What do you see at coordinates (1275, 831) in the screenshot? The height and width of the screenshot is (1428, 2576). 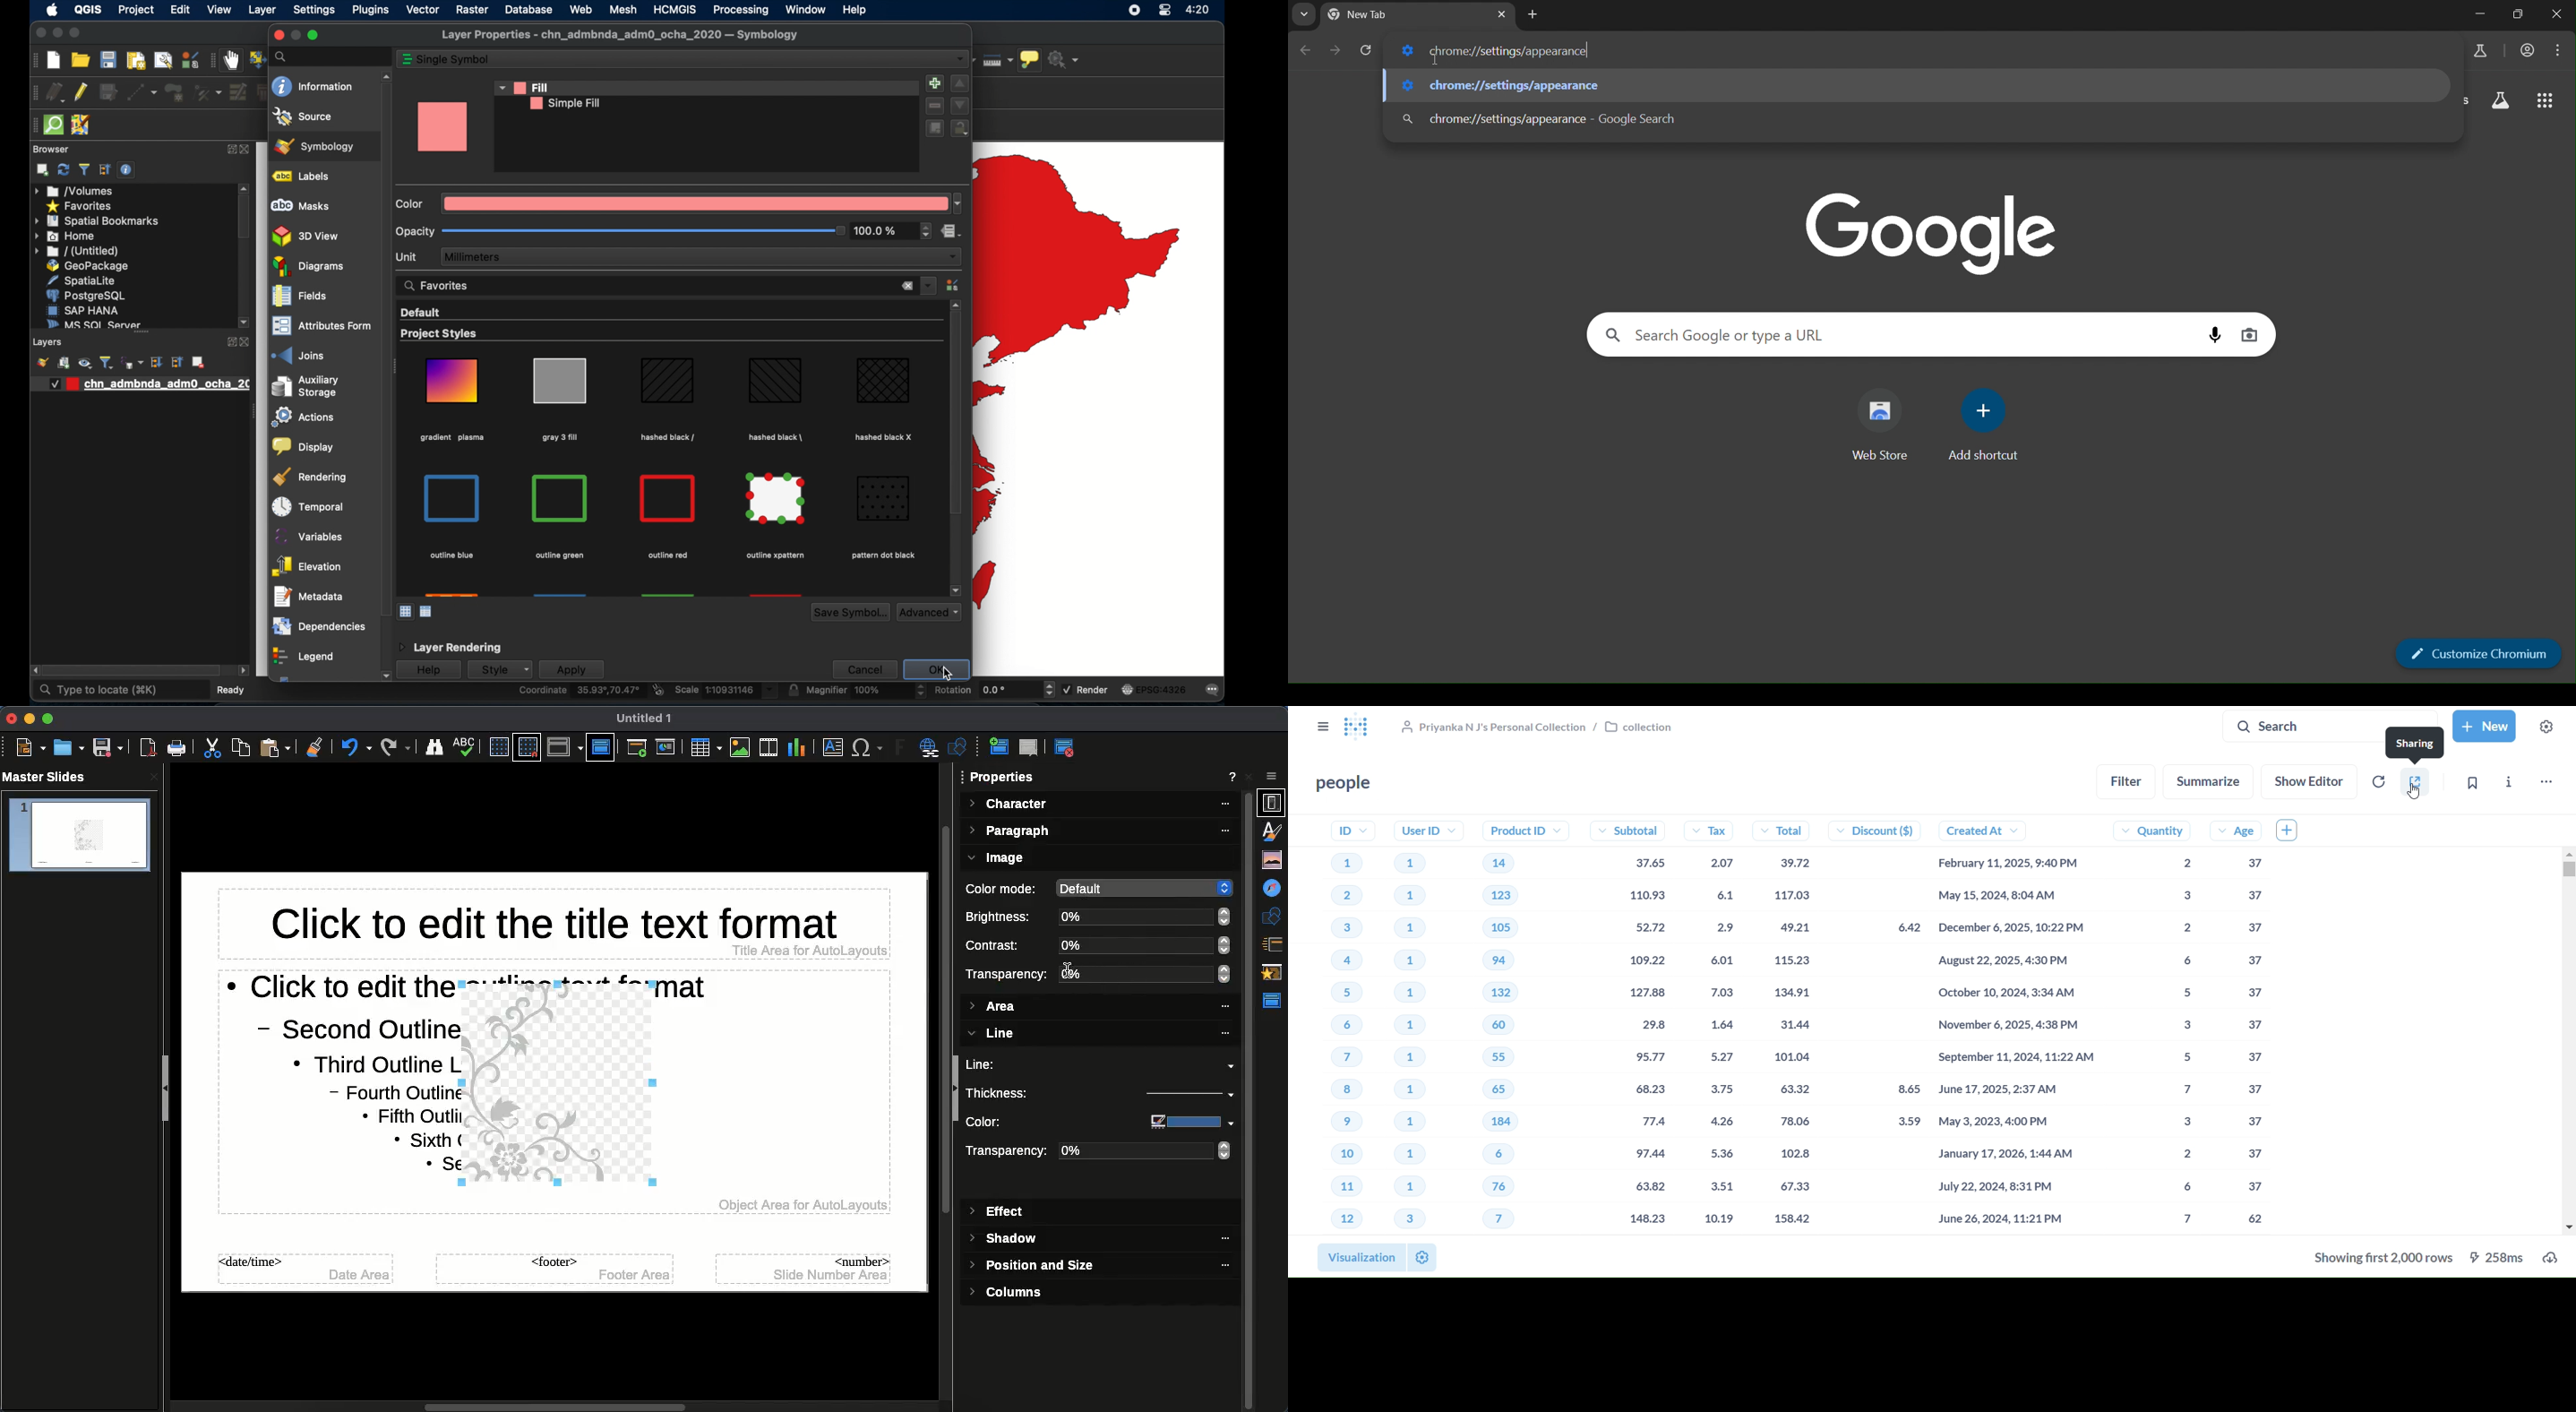 I see `Styles` at bounding box center [1275, 831].